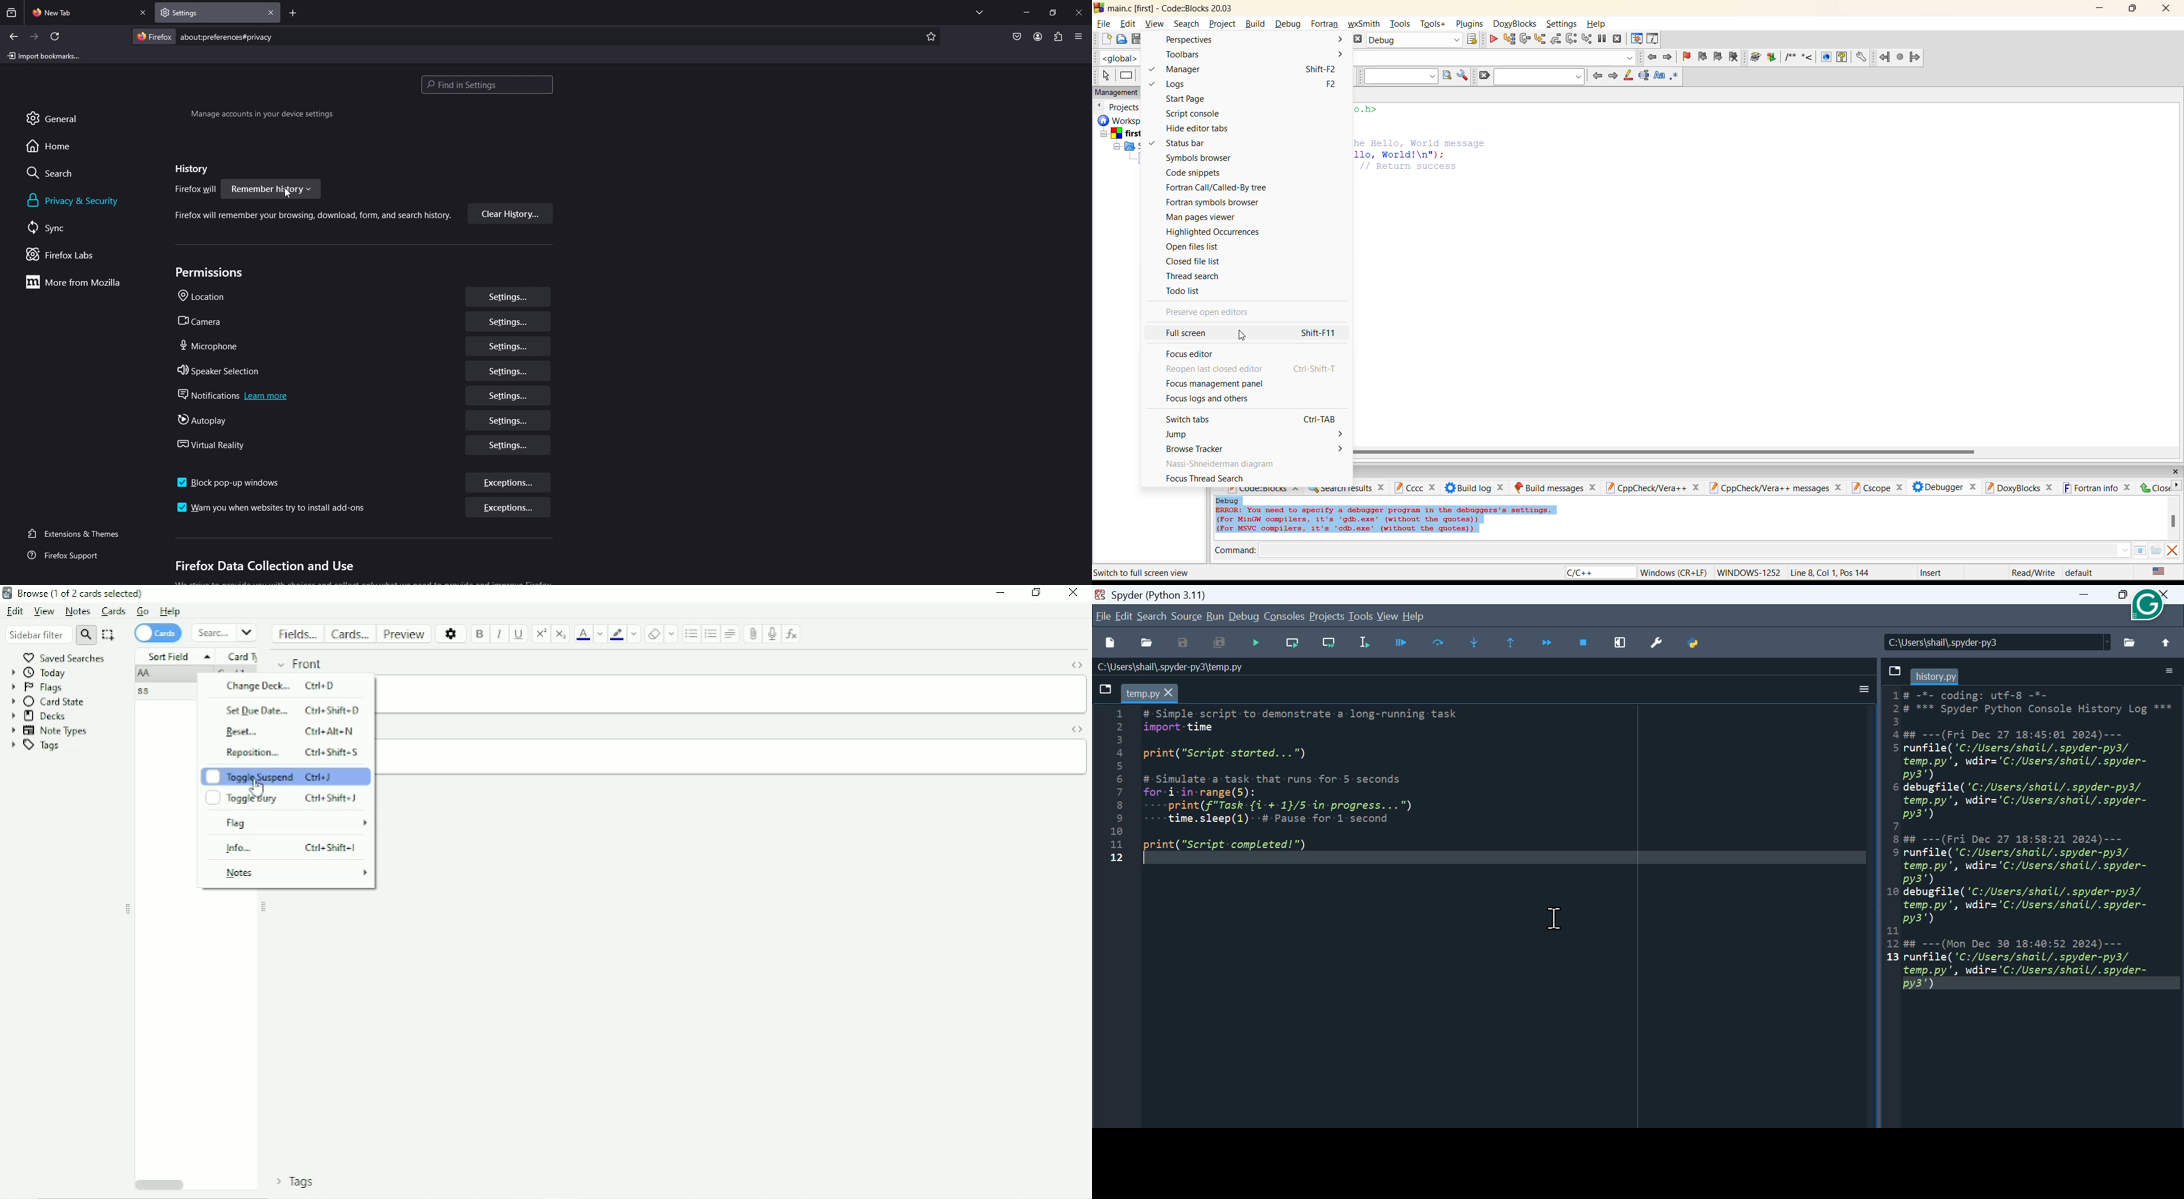 This screenshot has width=2184, height=1204. I want to click on Restore down, so click(1034, 593).